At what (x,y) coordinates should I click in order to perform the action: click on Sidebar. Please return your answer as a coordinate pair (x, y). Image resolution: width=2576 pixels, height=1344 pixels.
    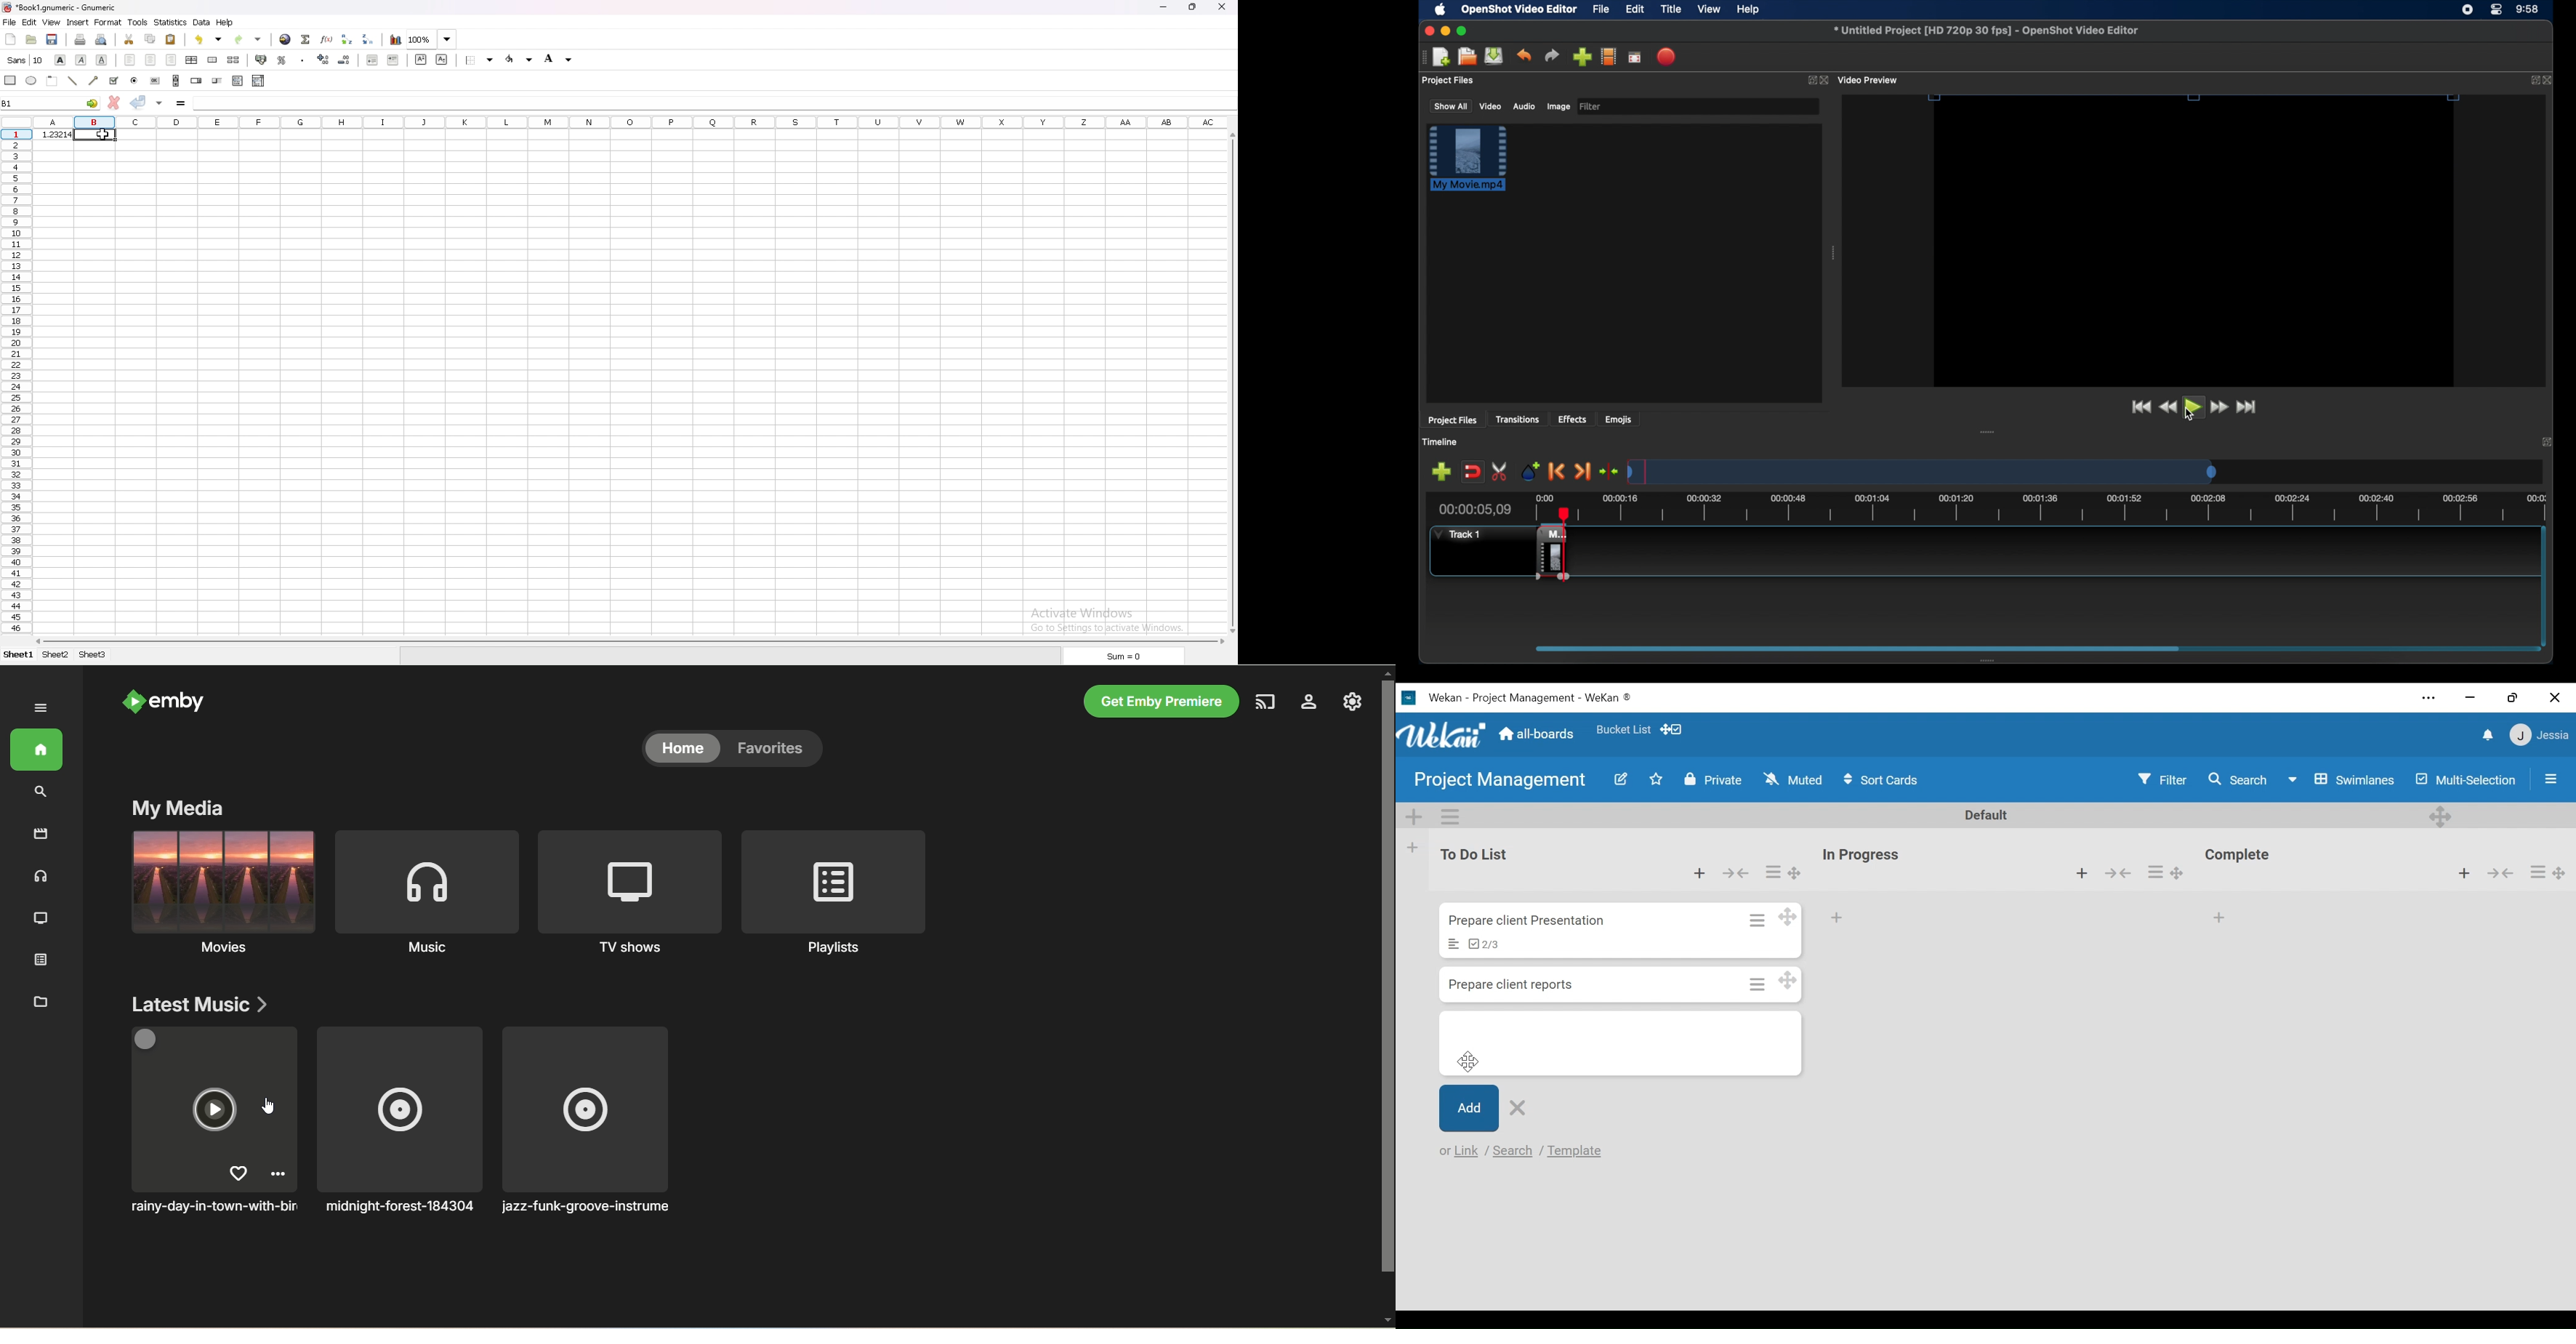
    Looking at the image, I should click on (2548, 778).